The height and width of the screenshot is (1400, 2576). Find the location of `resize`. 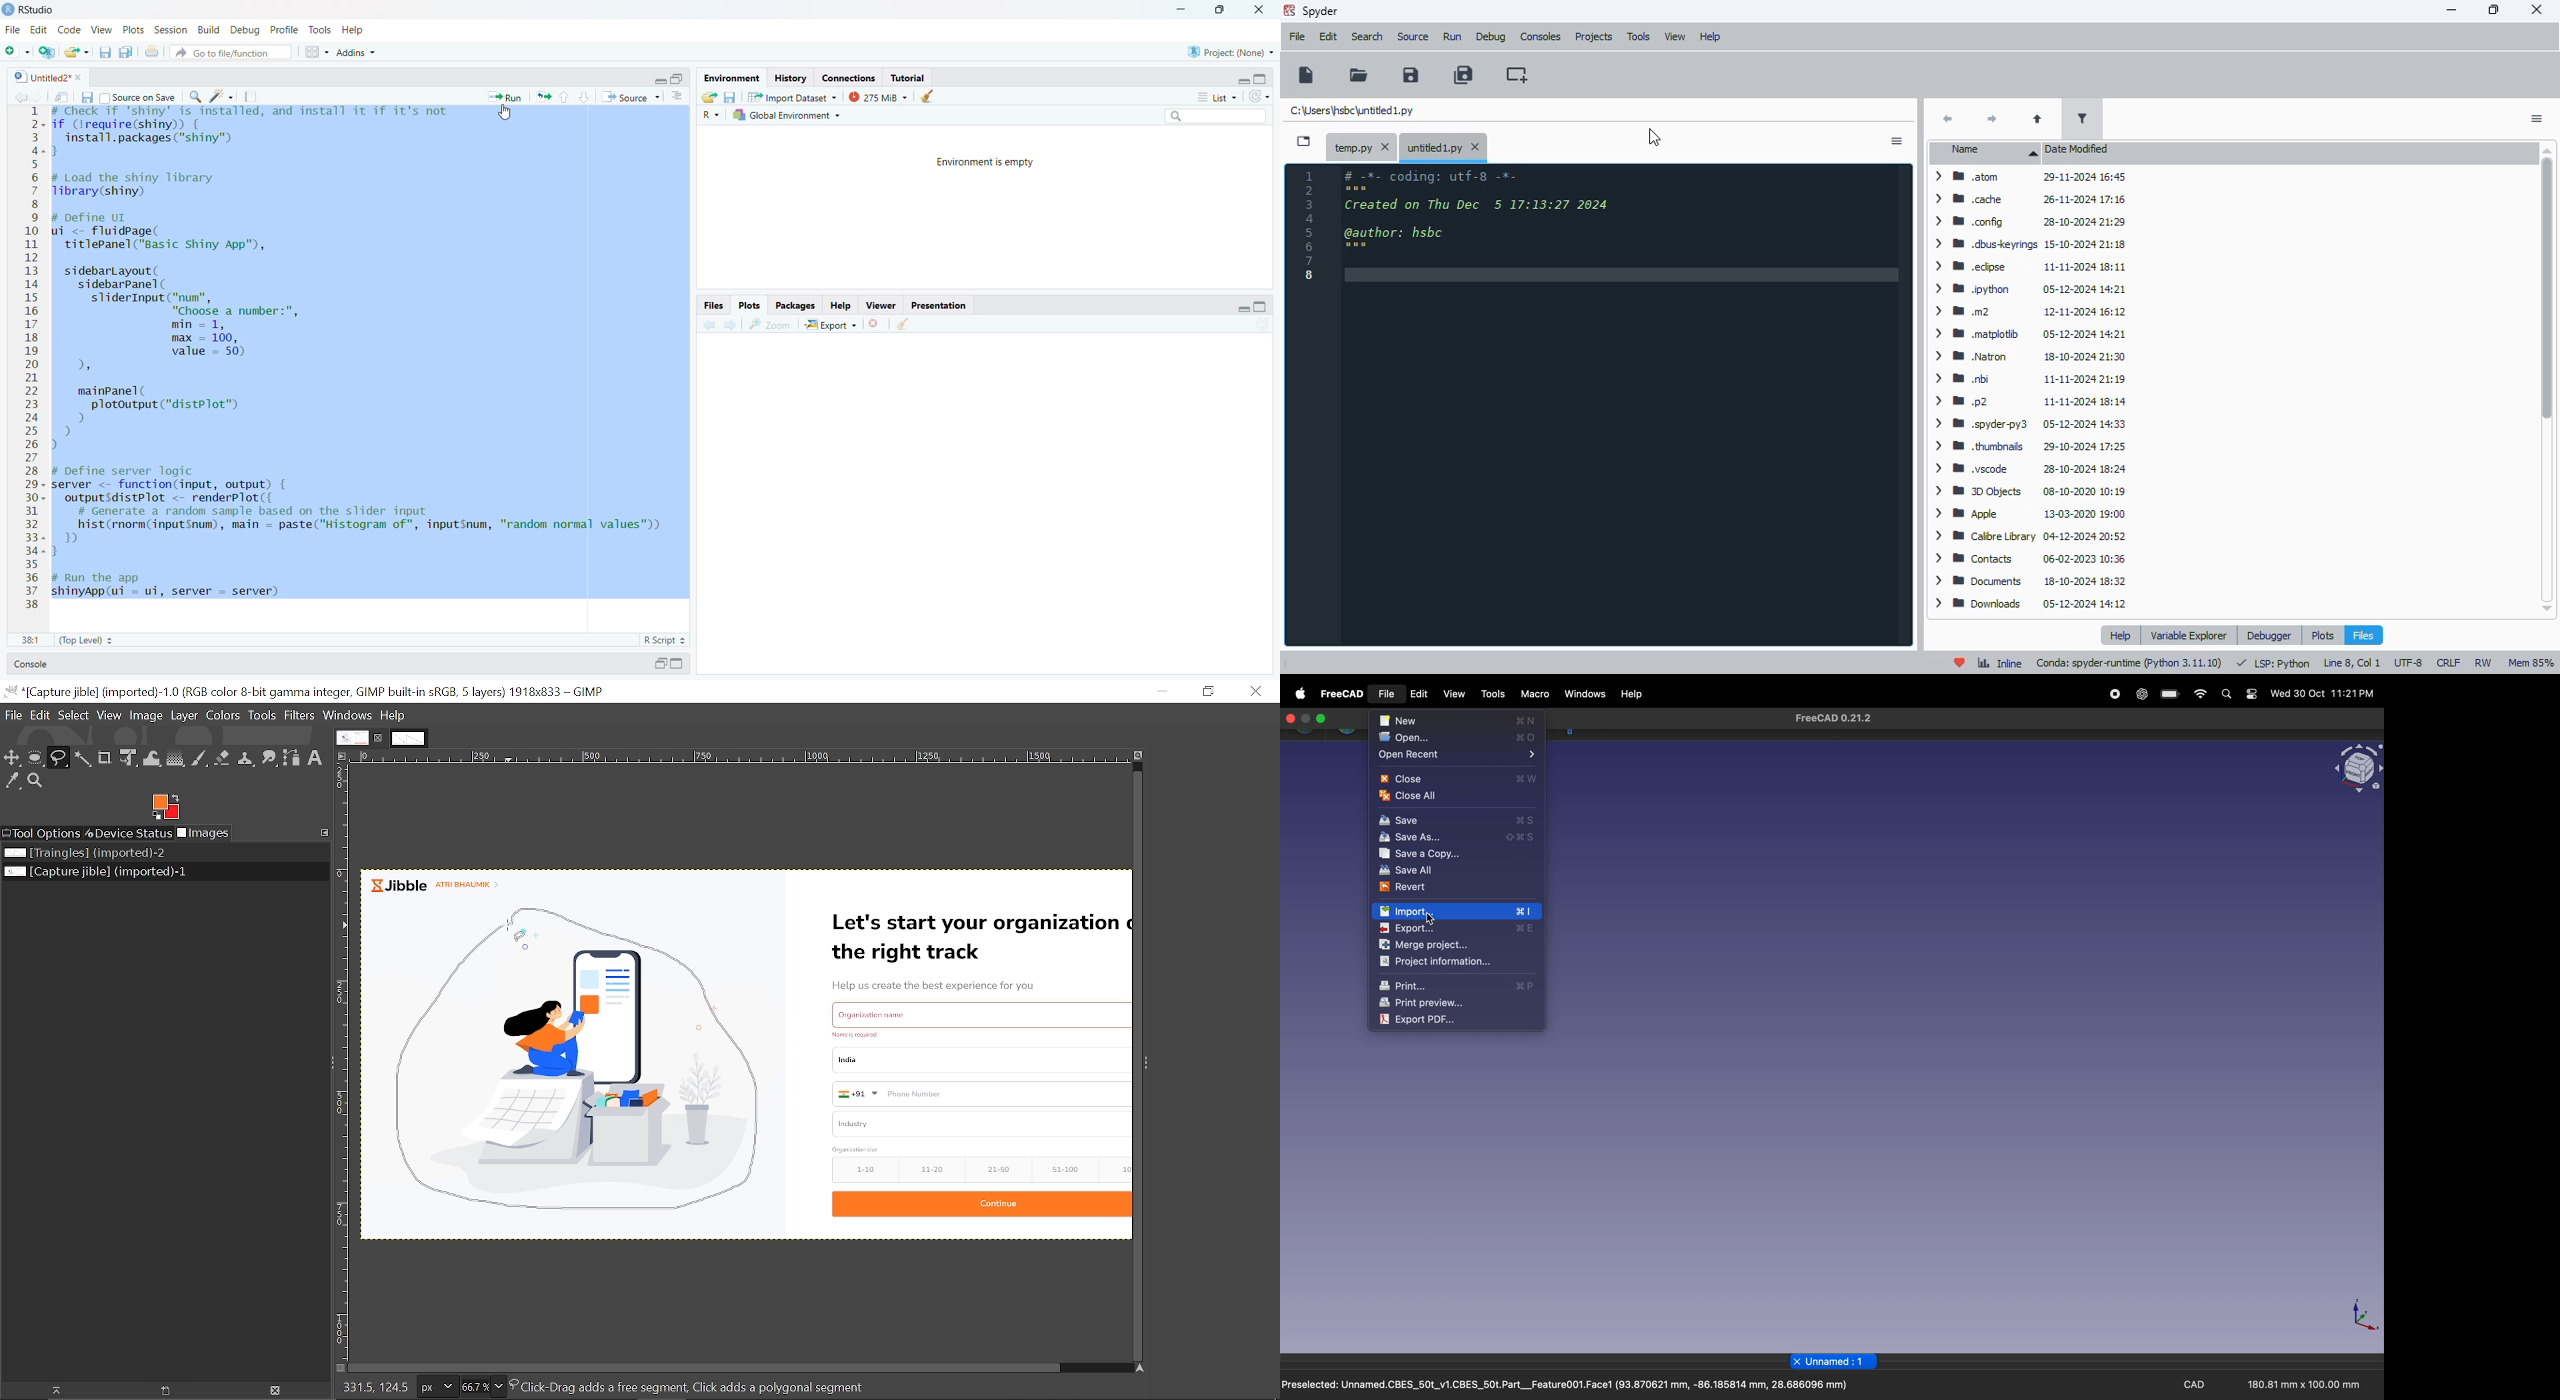

resize is located at coordinates (1217, 9).